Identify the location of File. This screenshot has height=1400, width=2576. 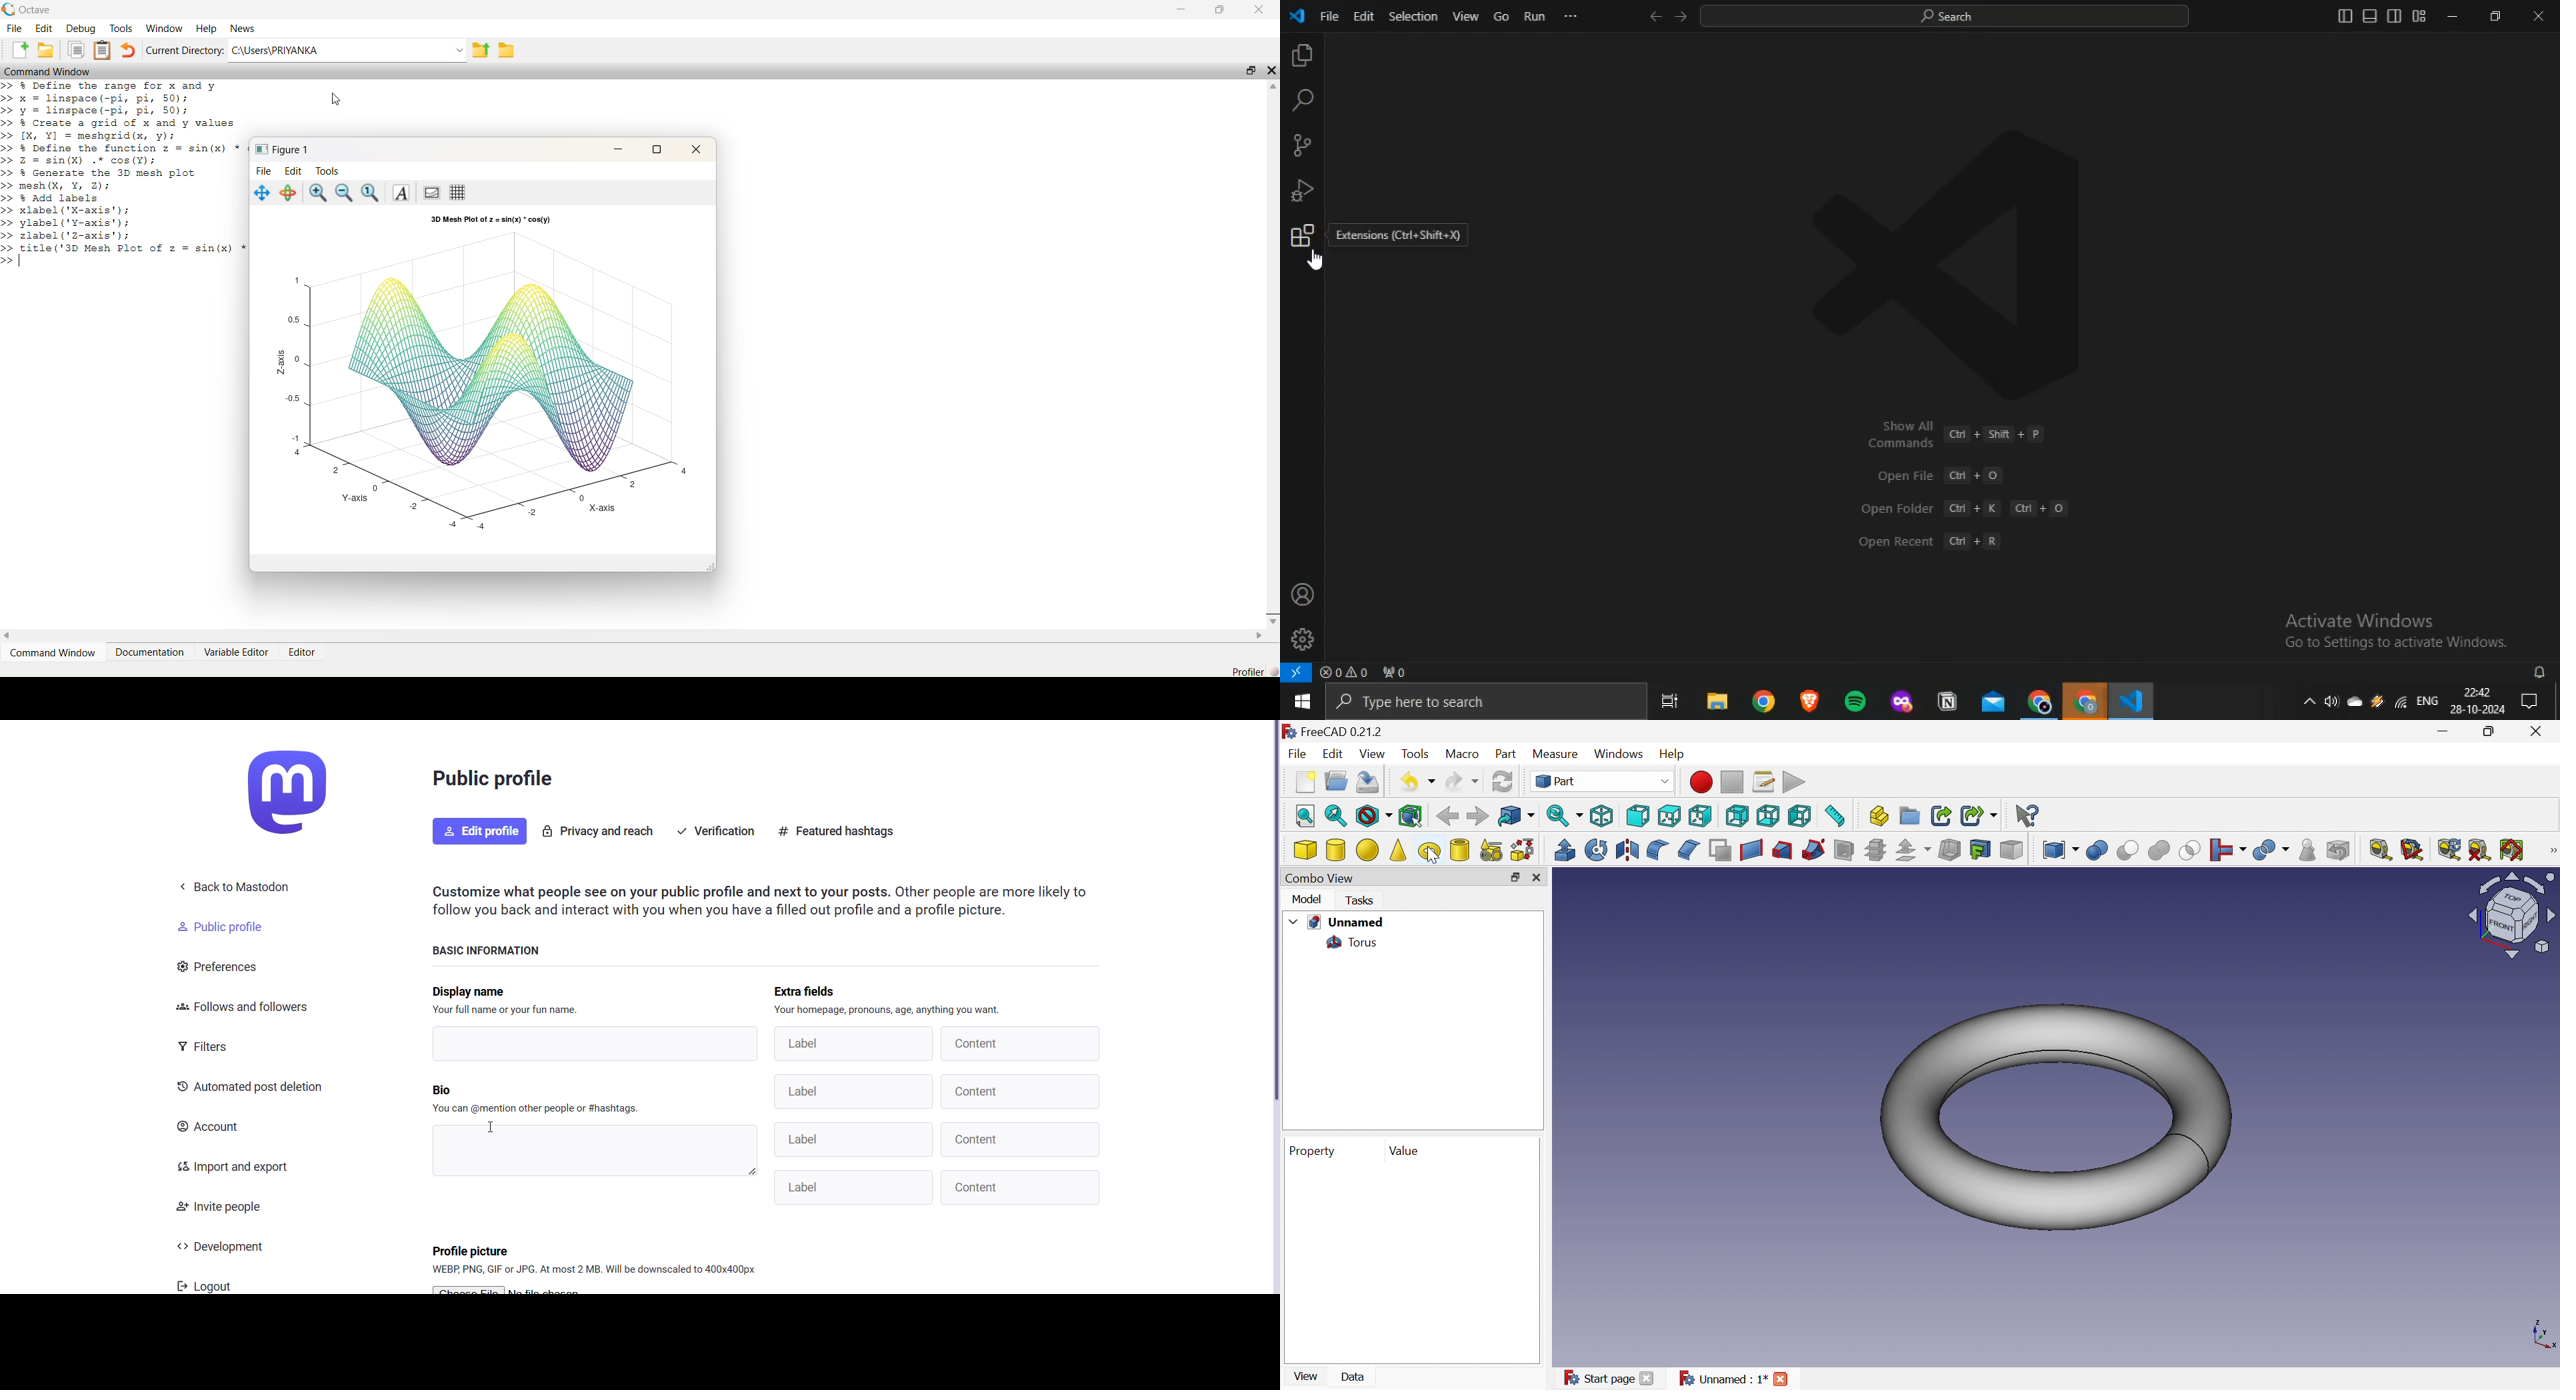
(15, 29).